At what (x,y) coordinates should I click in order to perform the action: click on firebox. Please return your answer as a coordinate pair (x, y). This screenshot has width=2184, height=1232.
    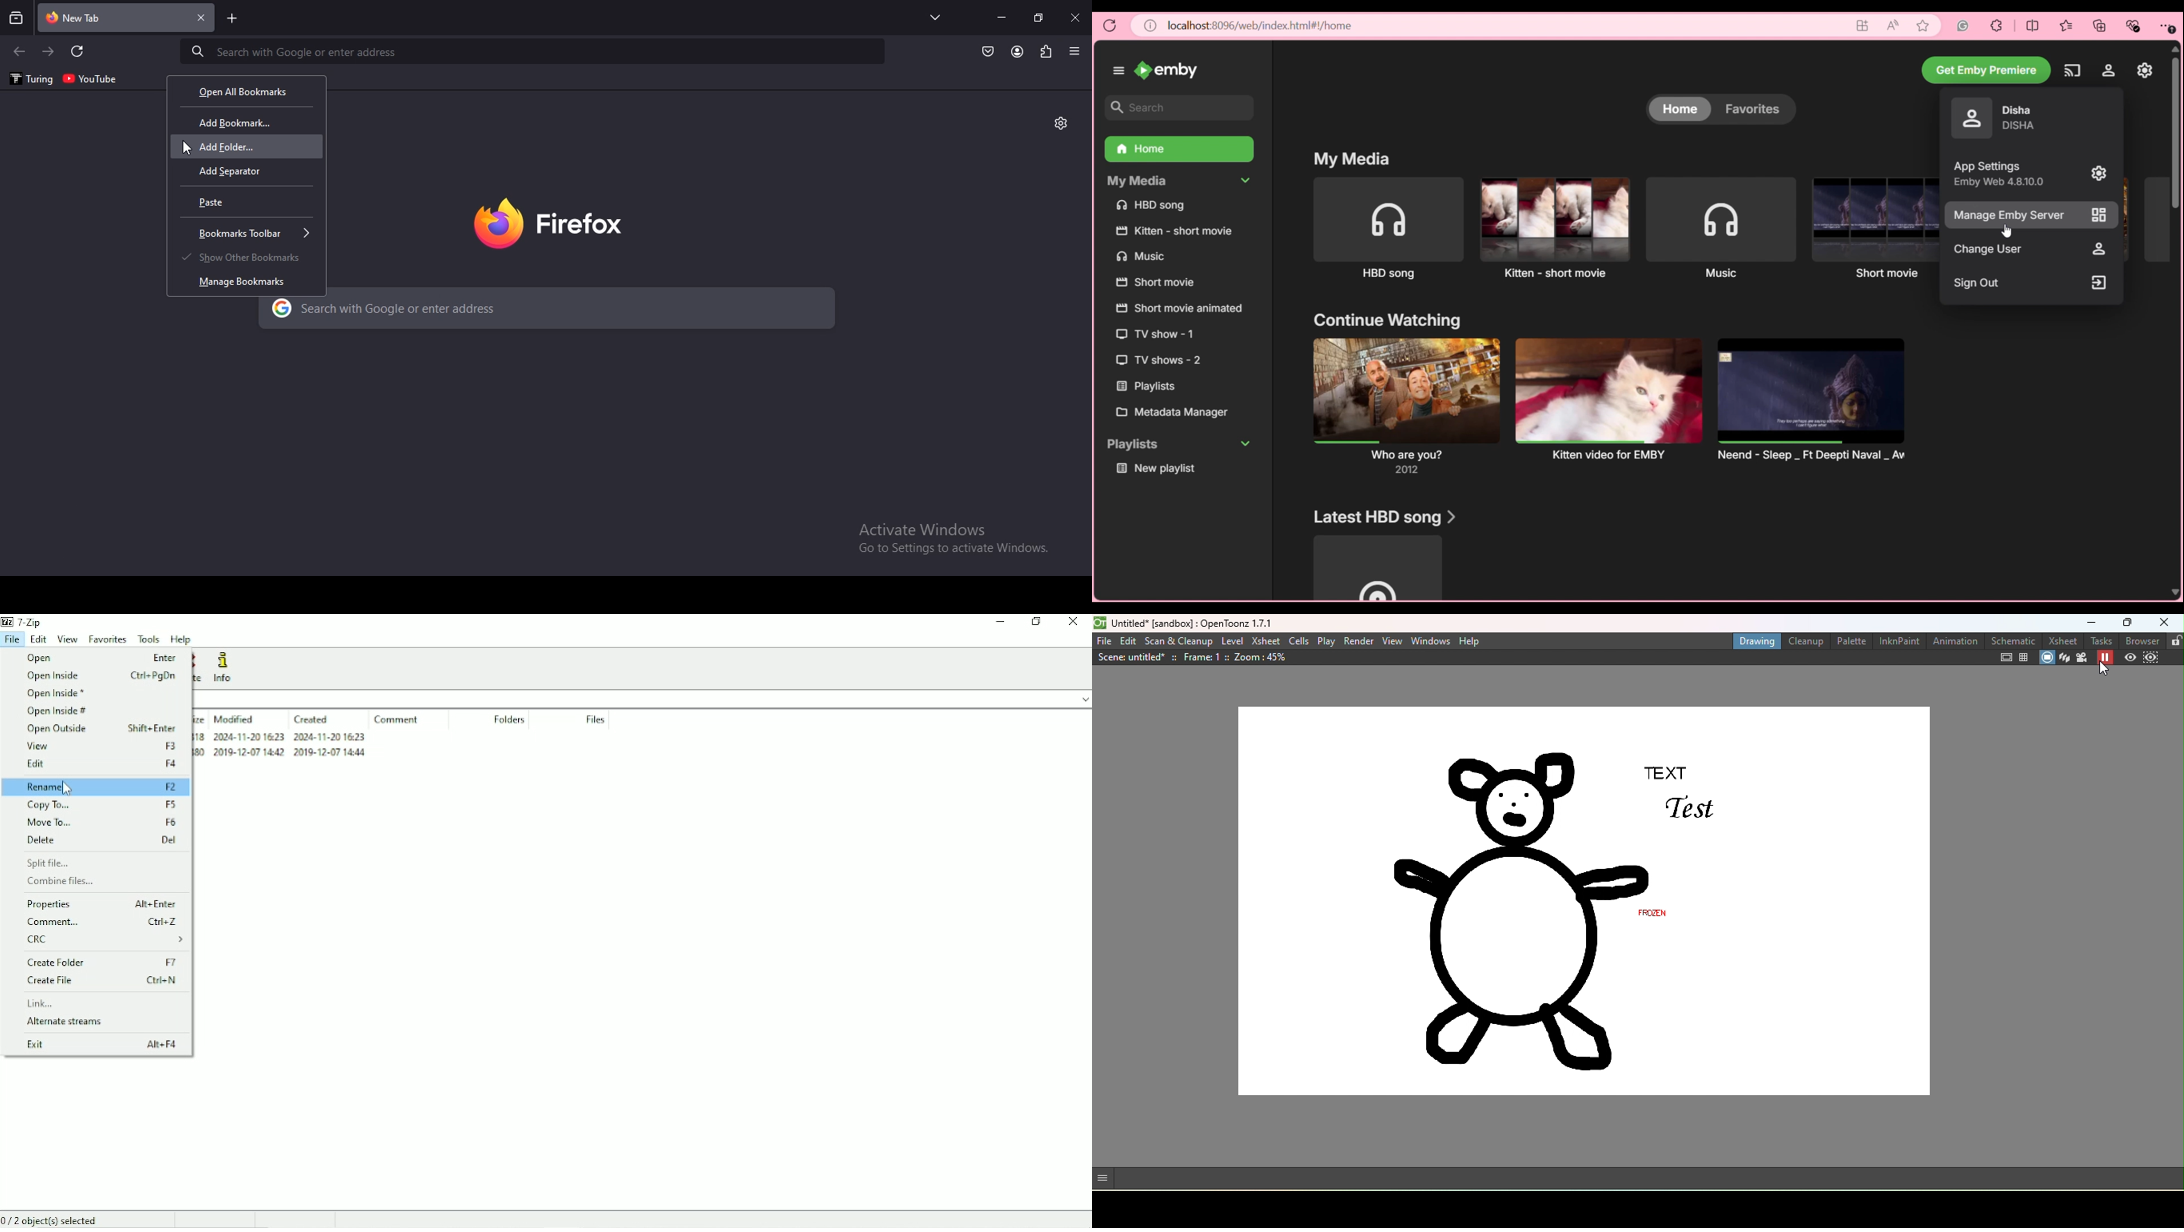
    Looking at the image, I should click on (545, 221).